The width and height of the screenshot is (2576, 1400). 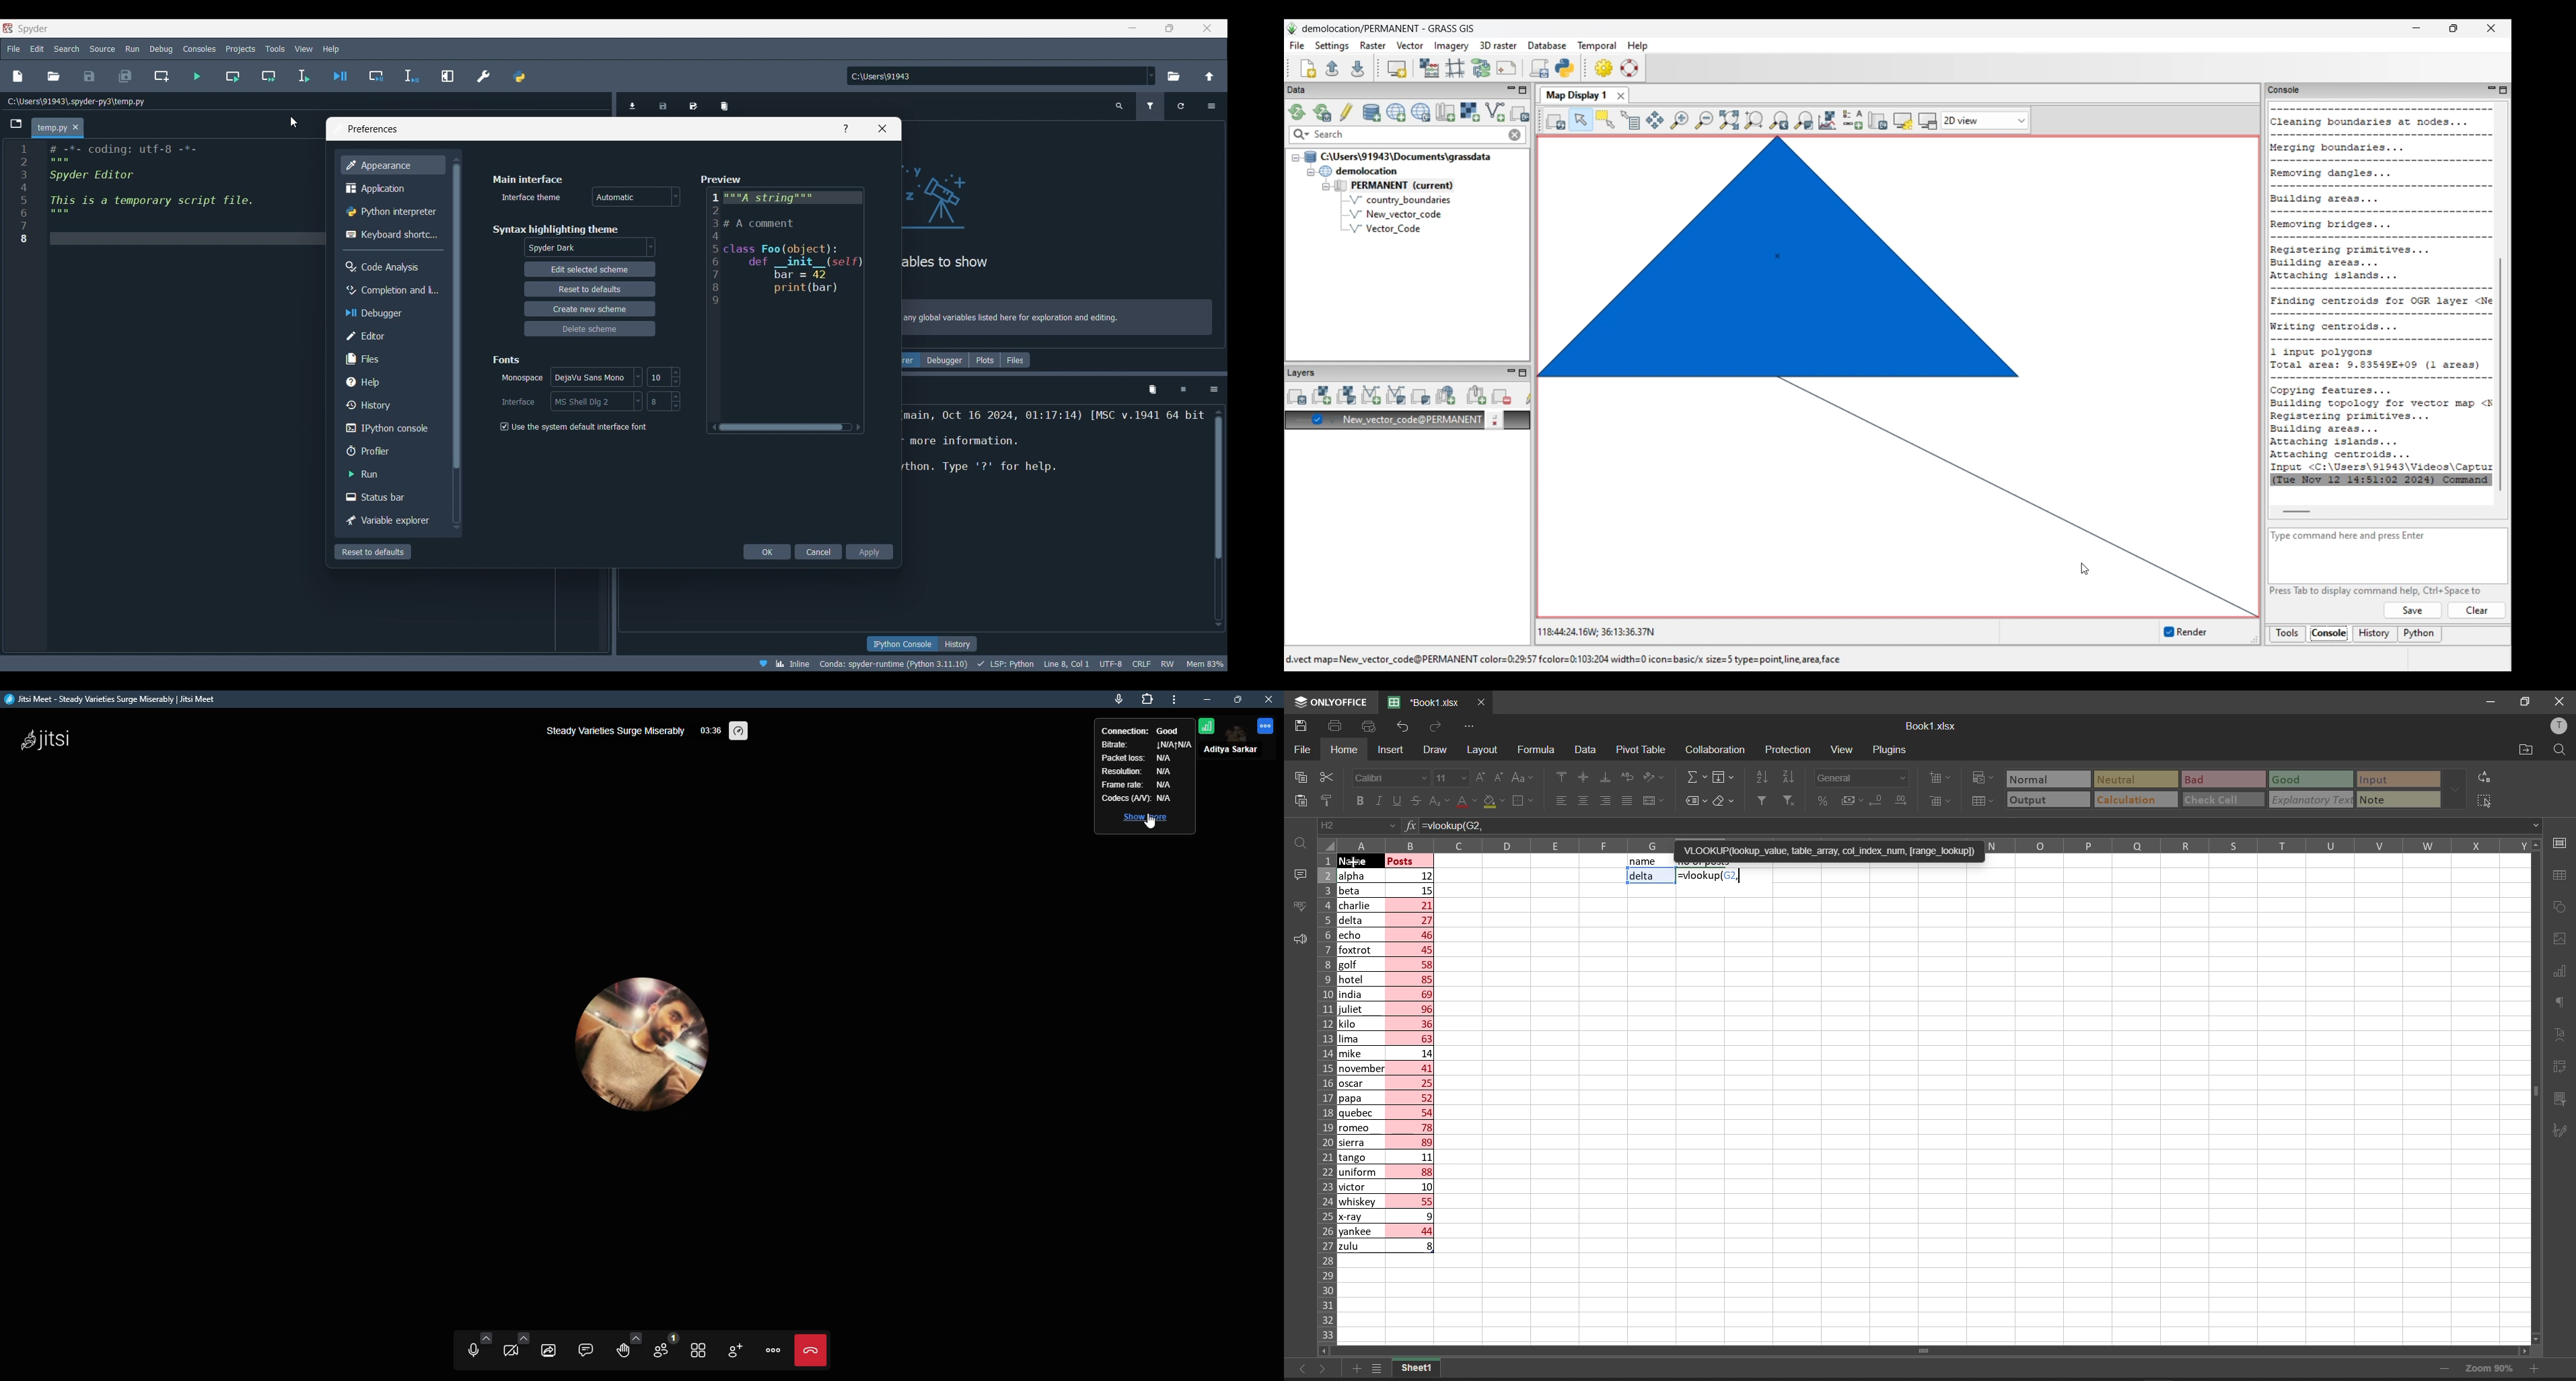 I want to click on Save data, so click(x=663, y=107).